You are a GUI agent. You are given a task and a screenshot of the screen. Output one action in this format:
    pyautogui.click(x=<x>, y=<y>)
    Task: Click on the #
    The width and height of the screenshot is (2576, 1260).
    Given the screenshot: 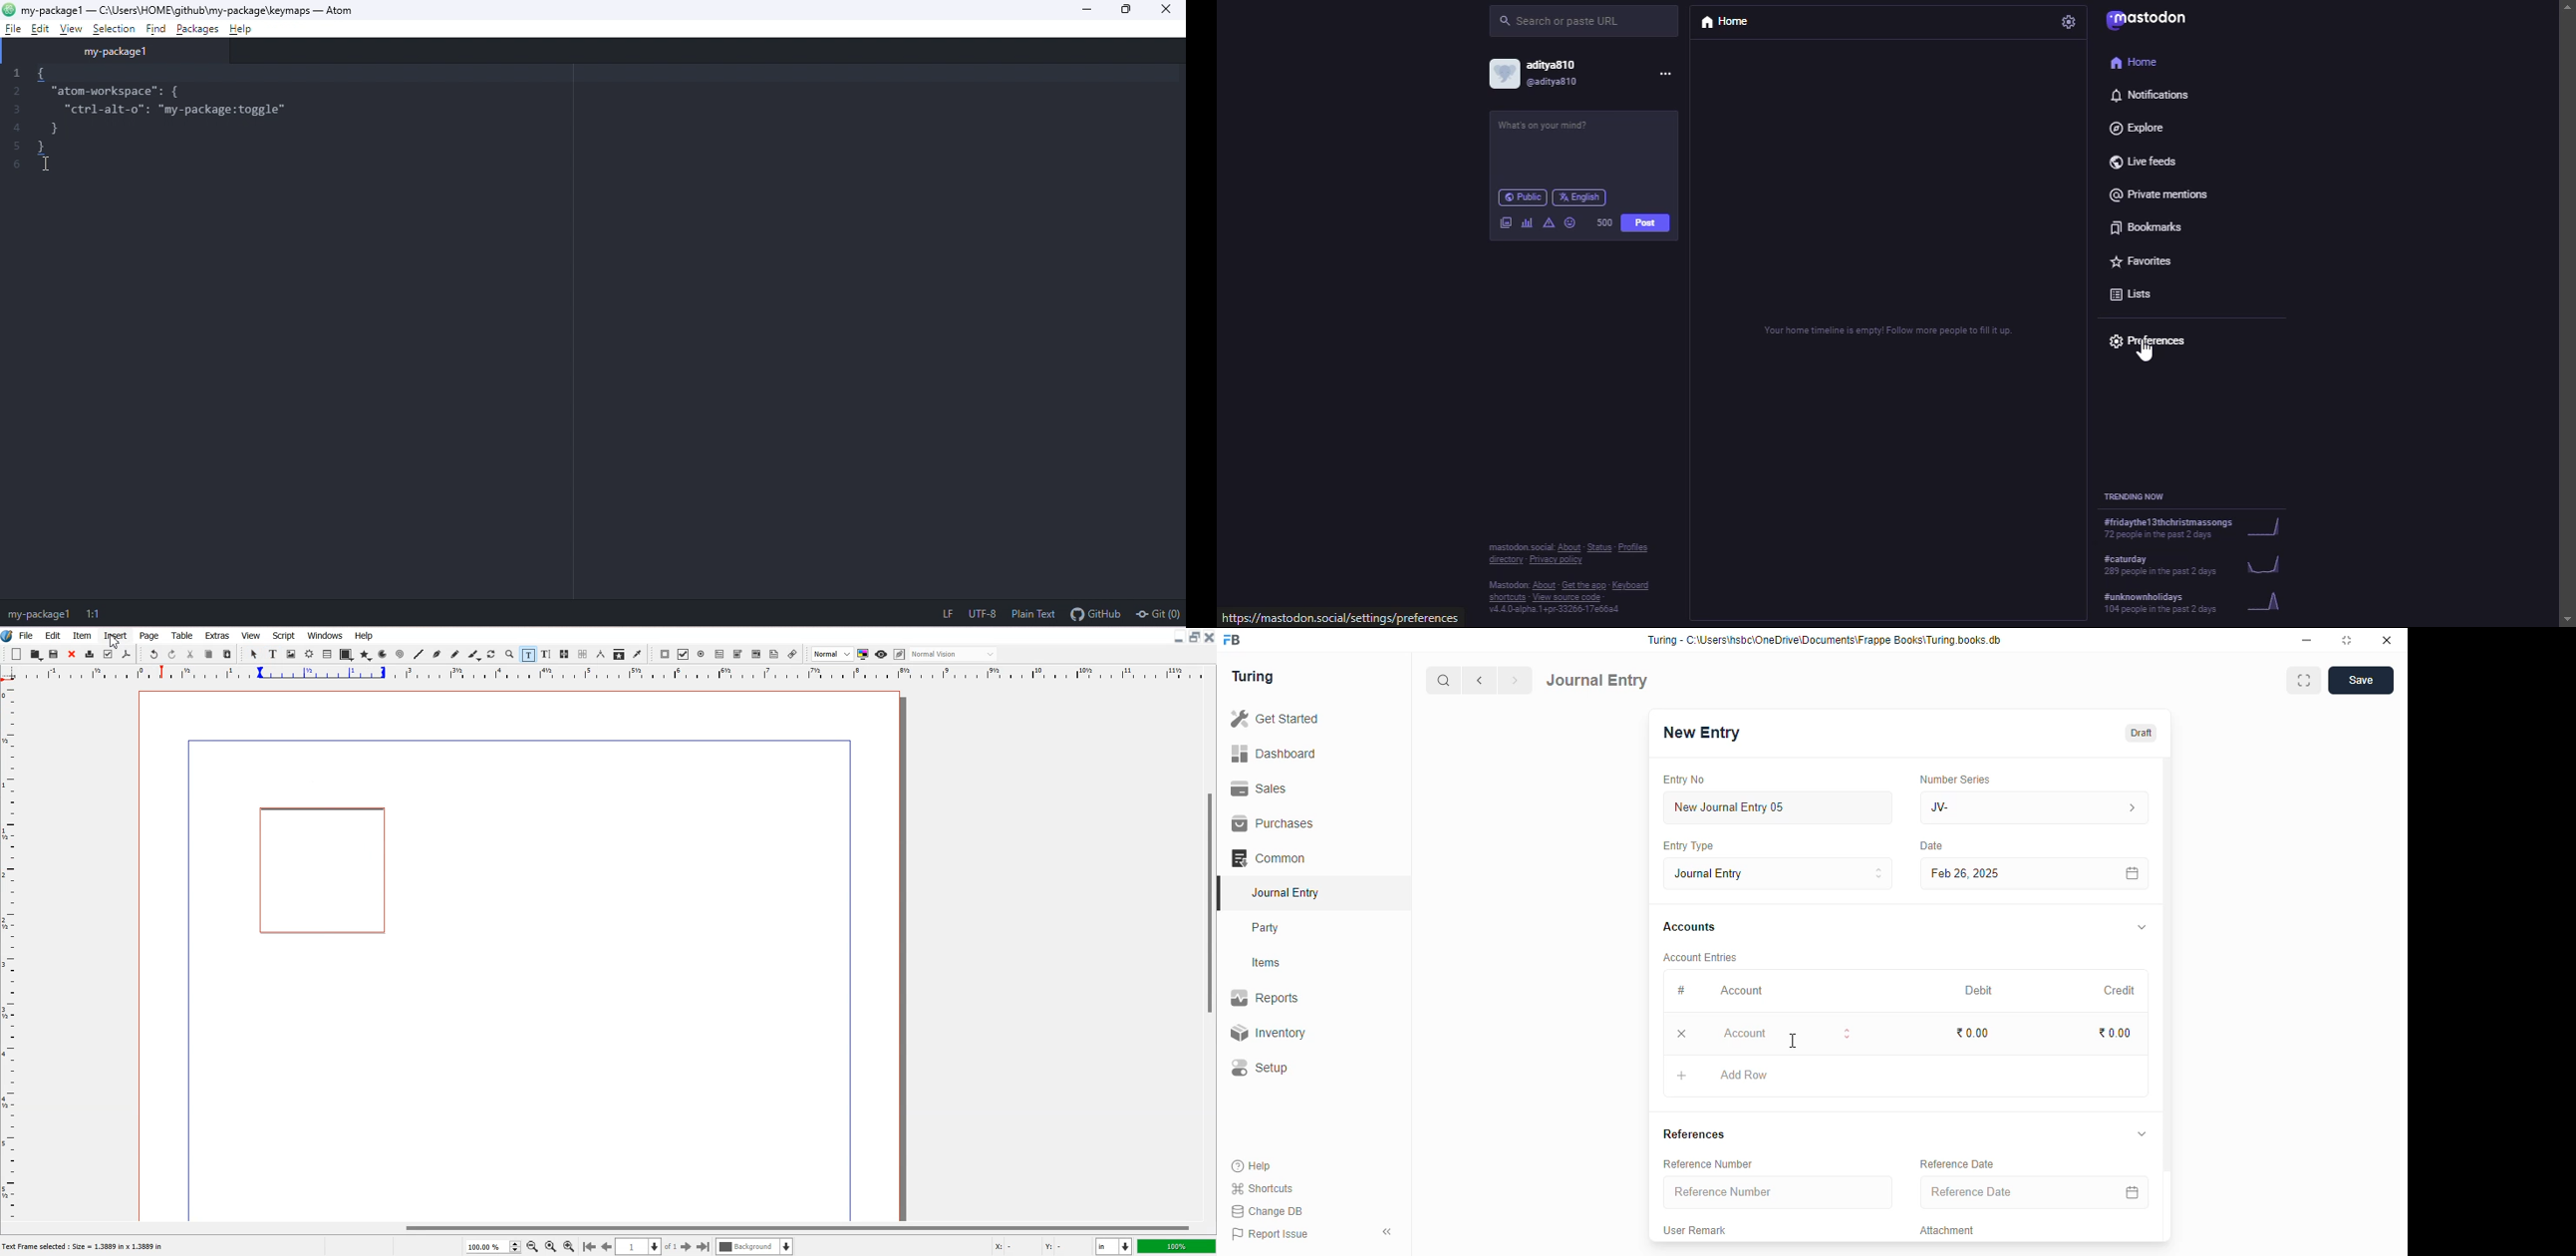 What is the action you would take?
    pyautogui.click(x=1682, y=990)
    